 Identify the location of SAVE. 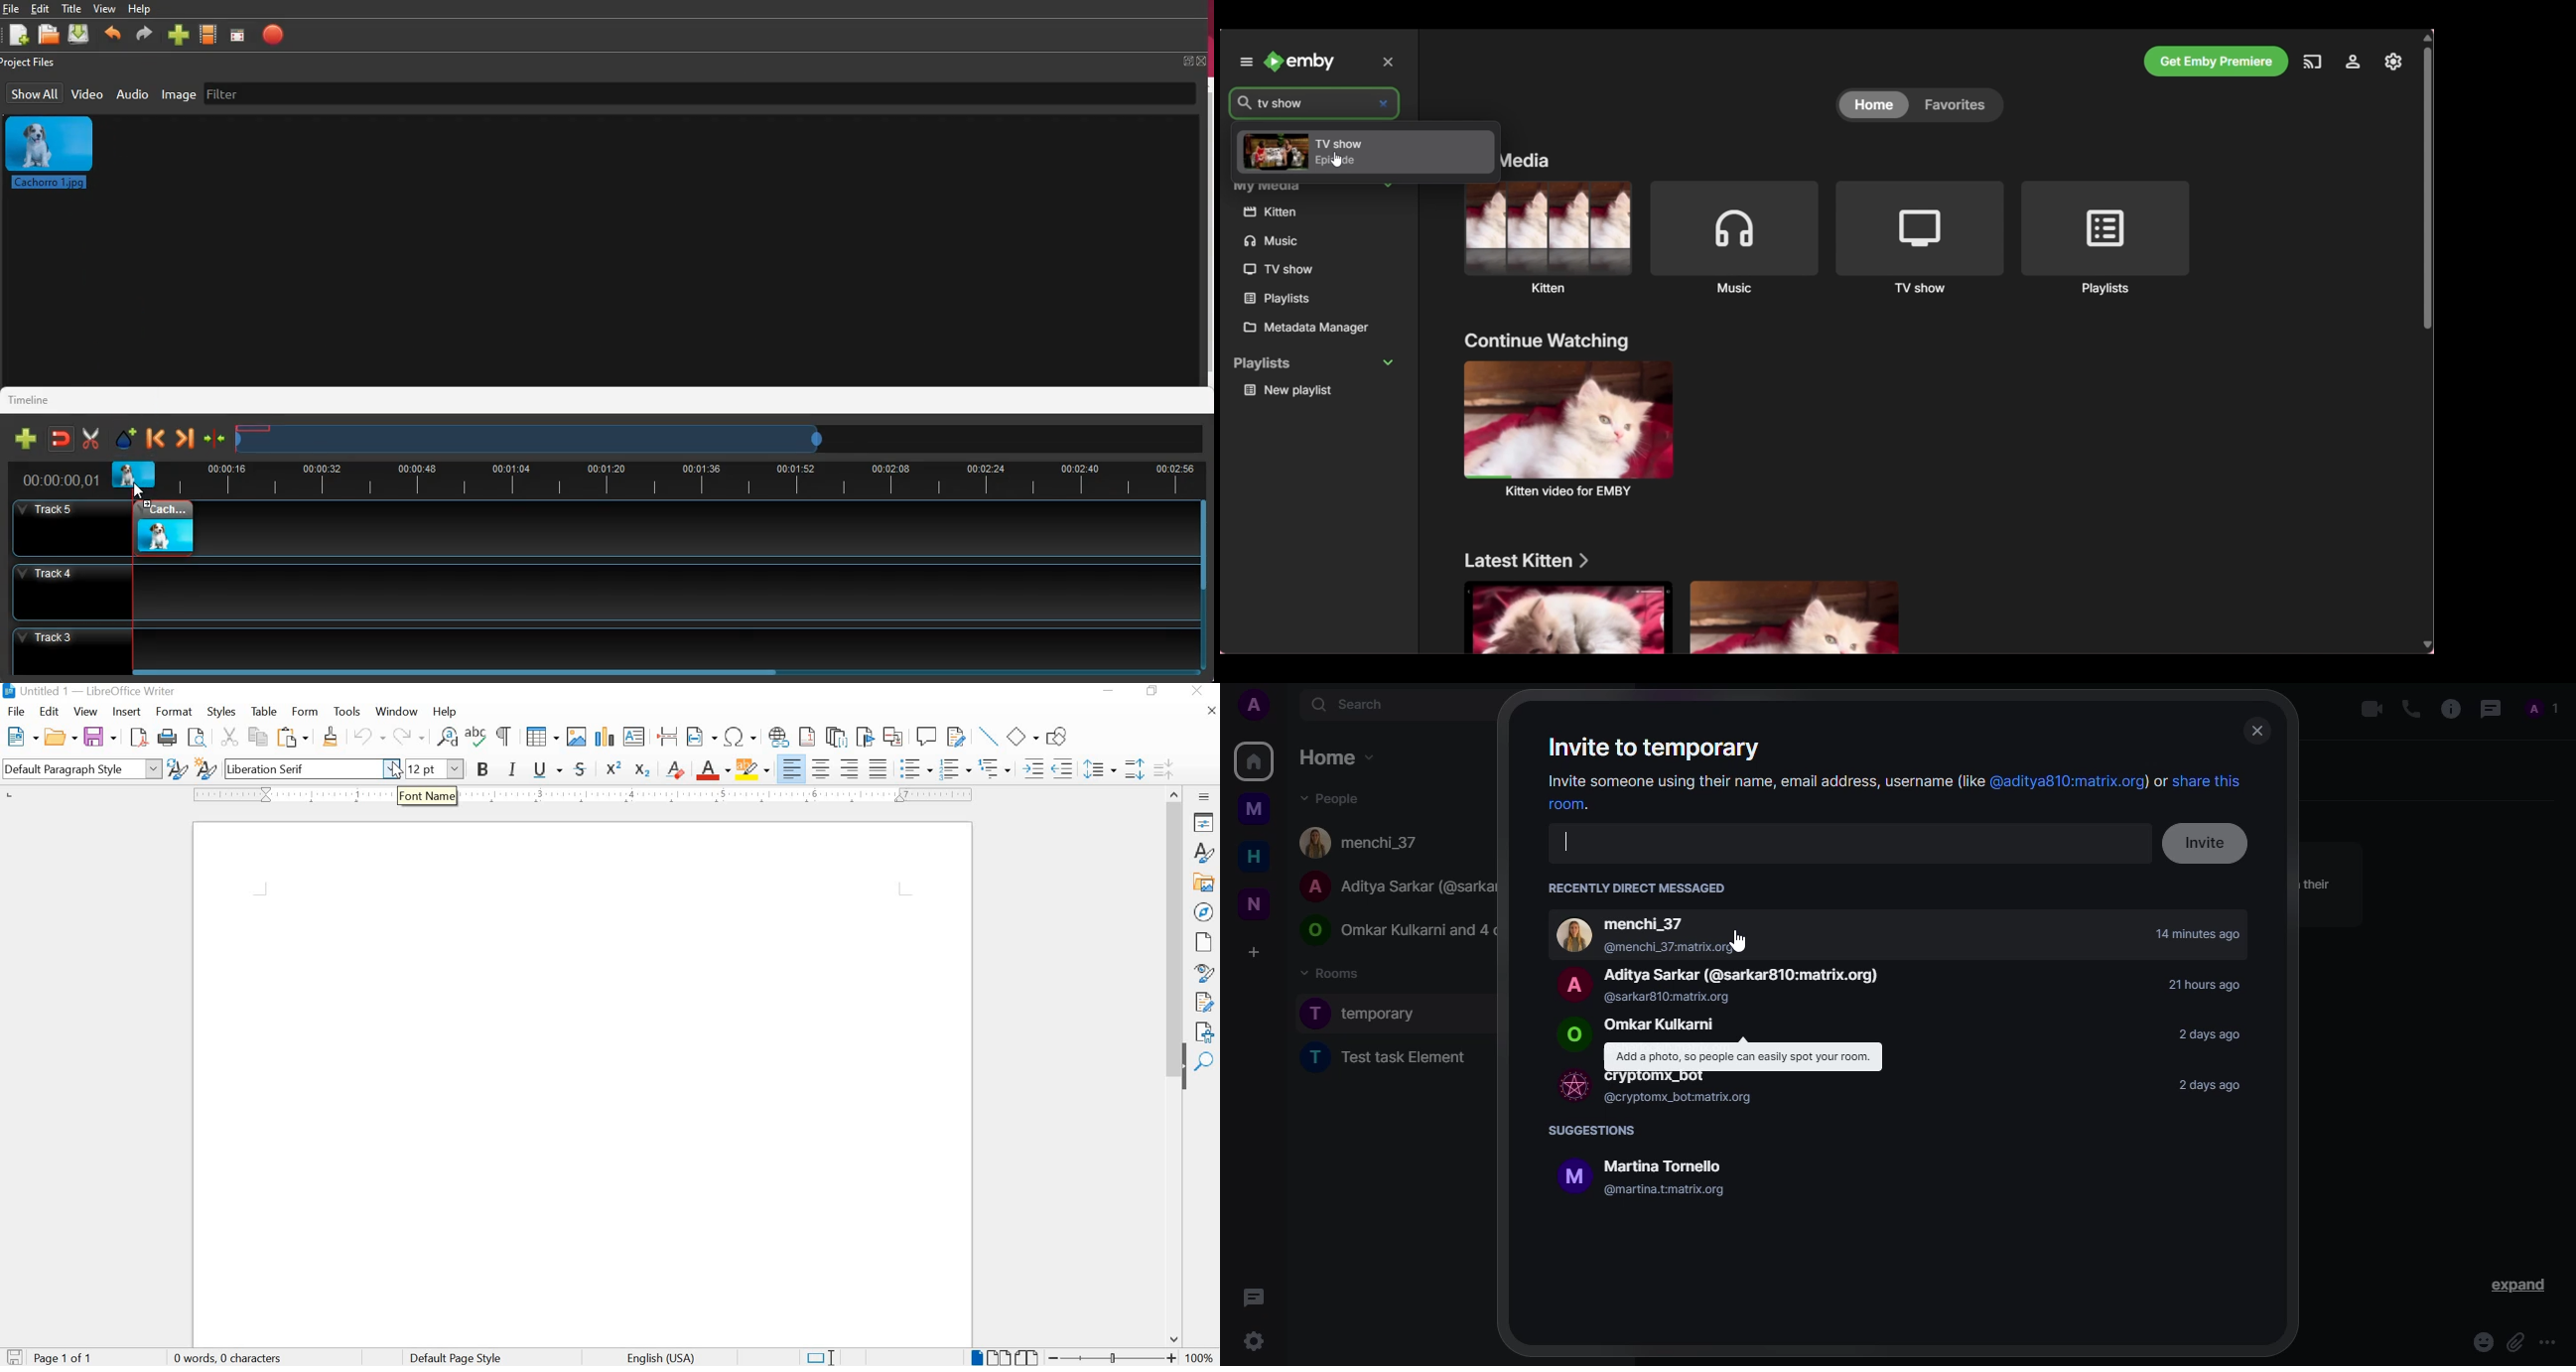
(13, 1357).